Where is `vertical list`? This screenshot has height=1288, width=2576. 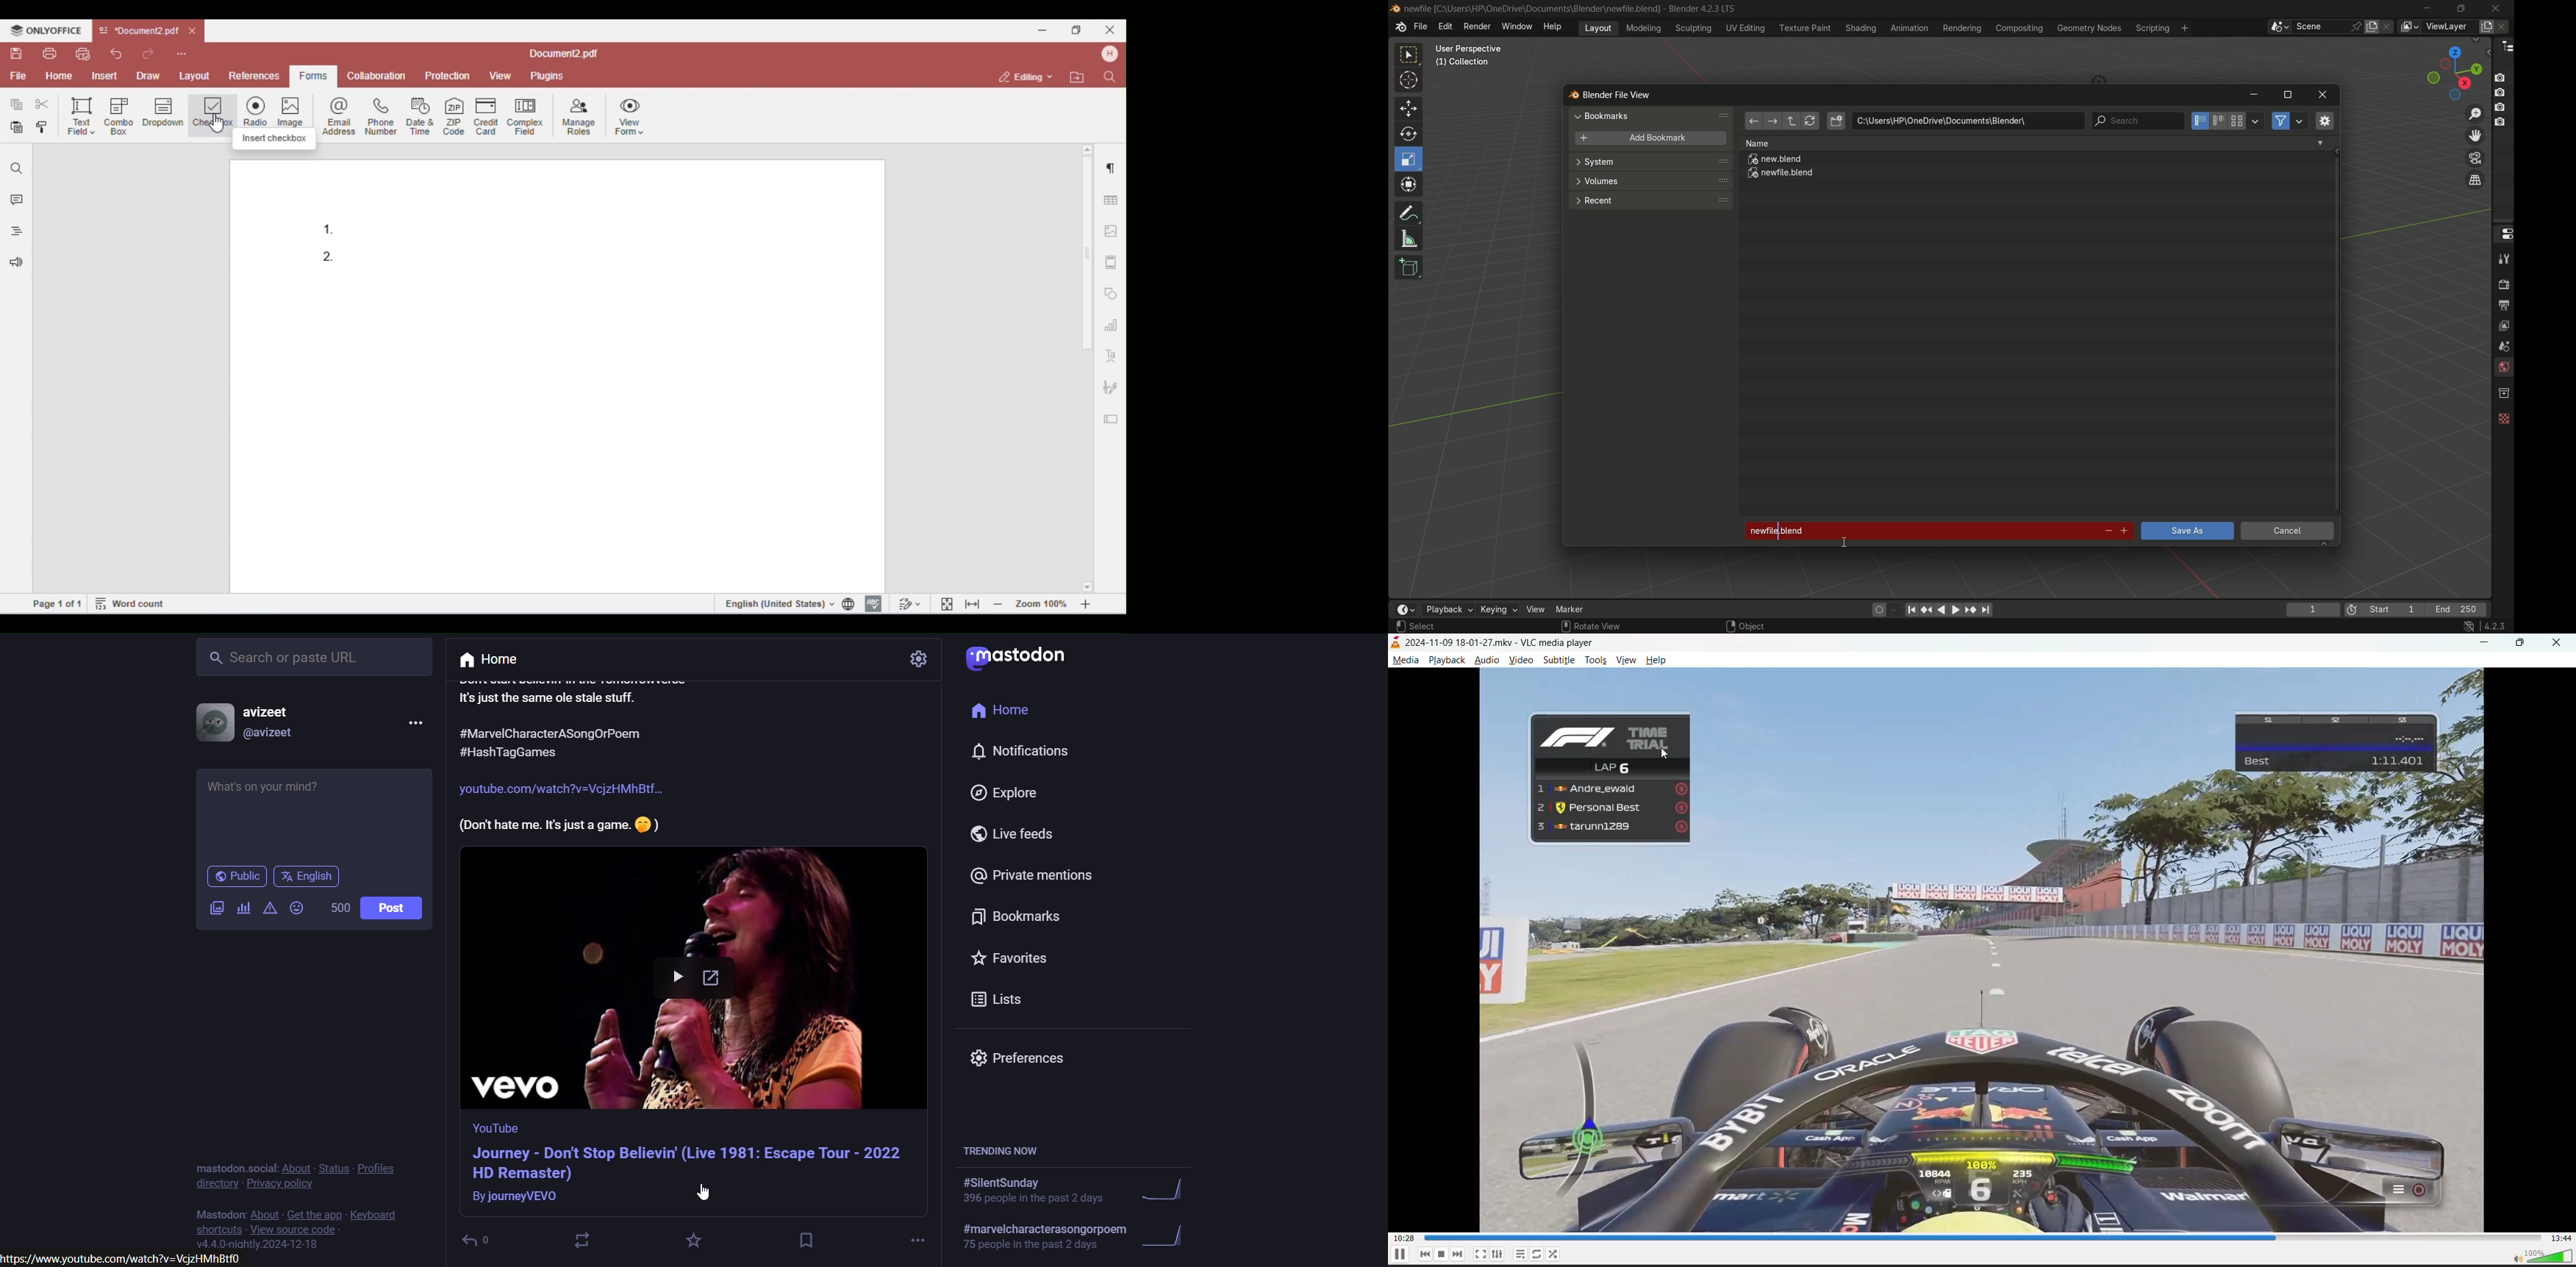 vertical list is located at coordinates (2199, 121).